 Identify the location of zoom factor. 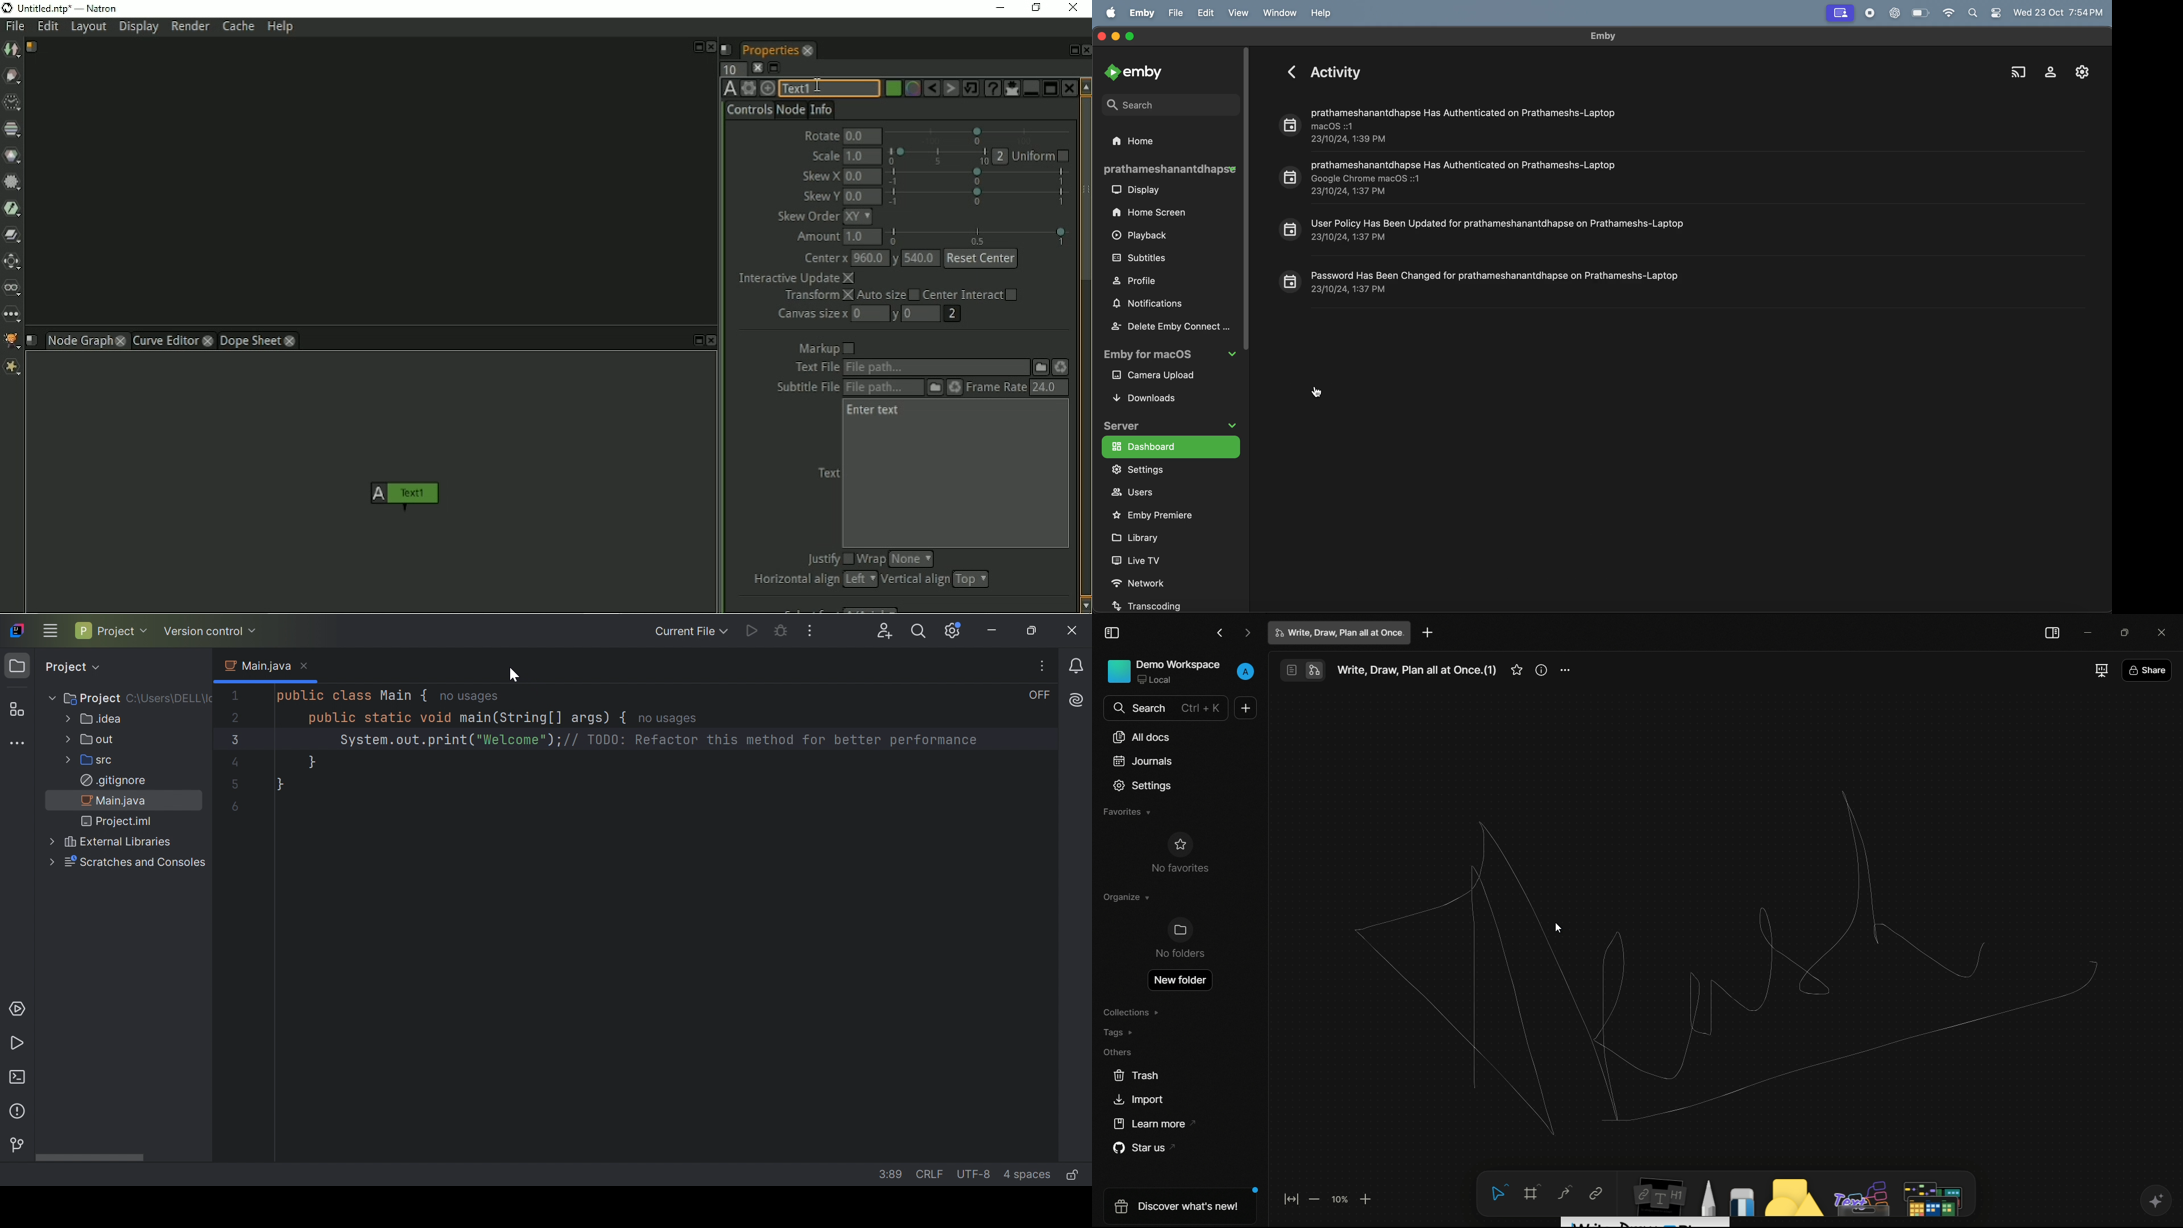
(1340, 1199).